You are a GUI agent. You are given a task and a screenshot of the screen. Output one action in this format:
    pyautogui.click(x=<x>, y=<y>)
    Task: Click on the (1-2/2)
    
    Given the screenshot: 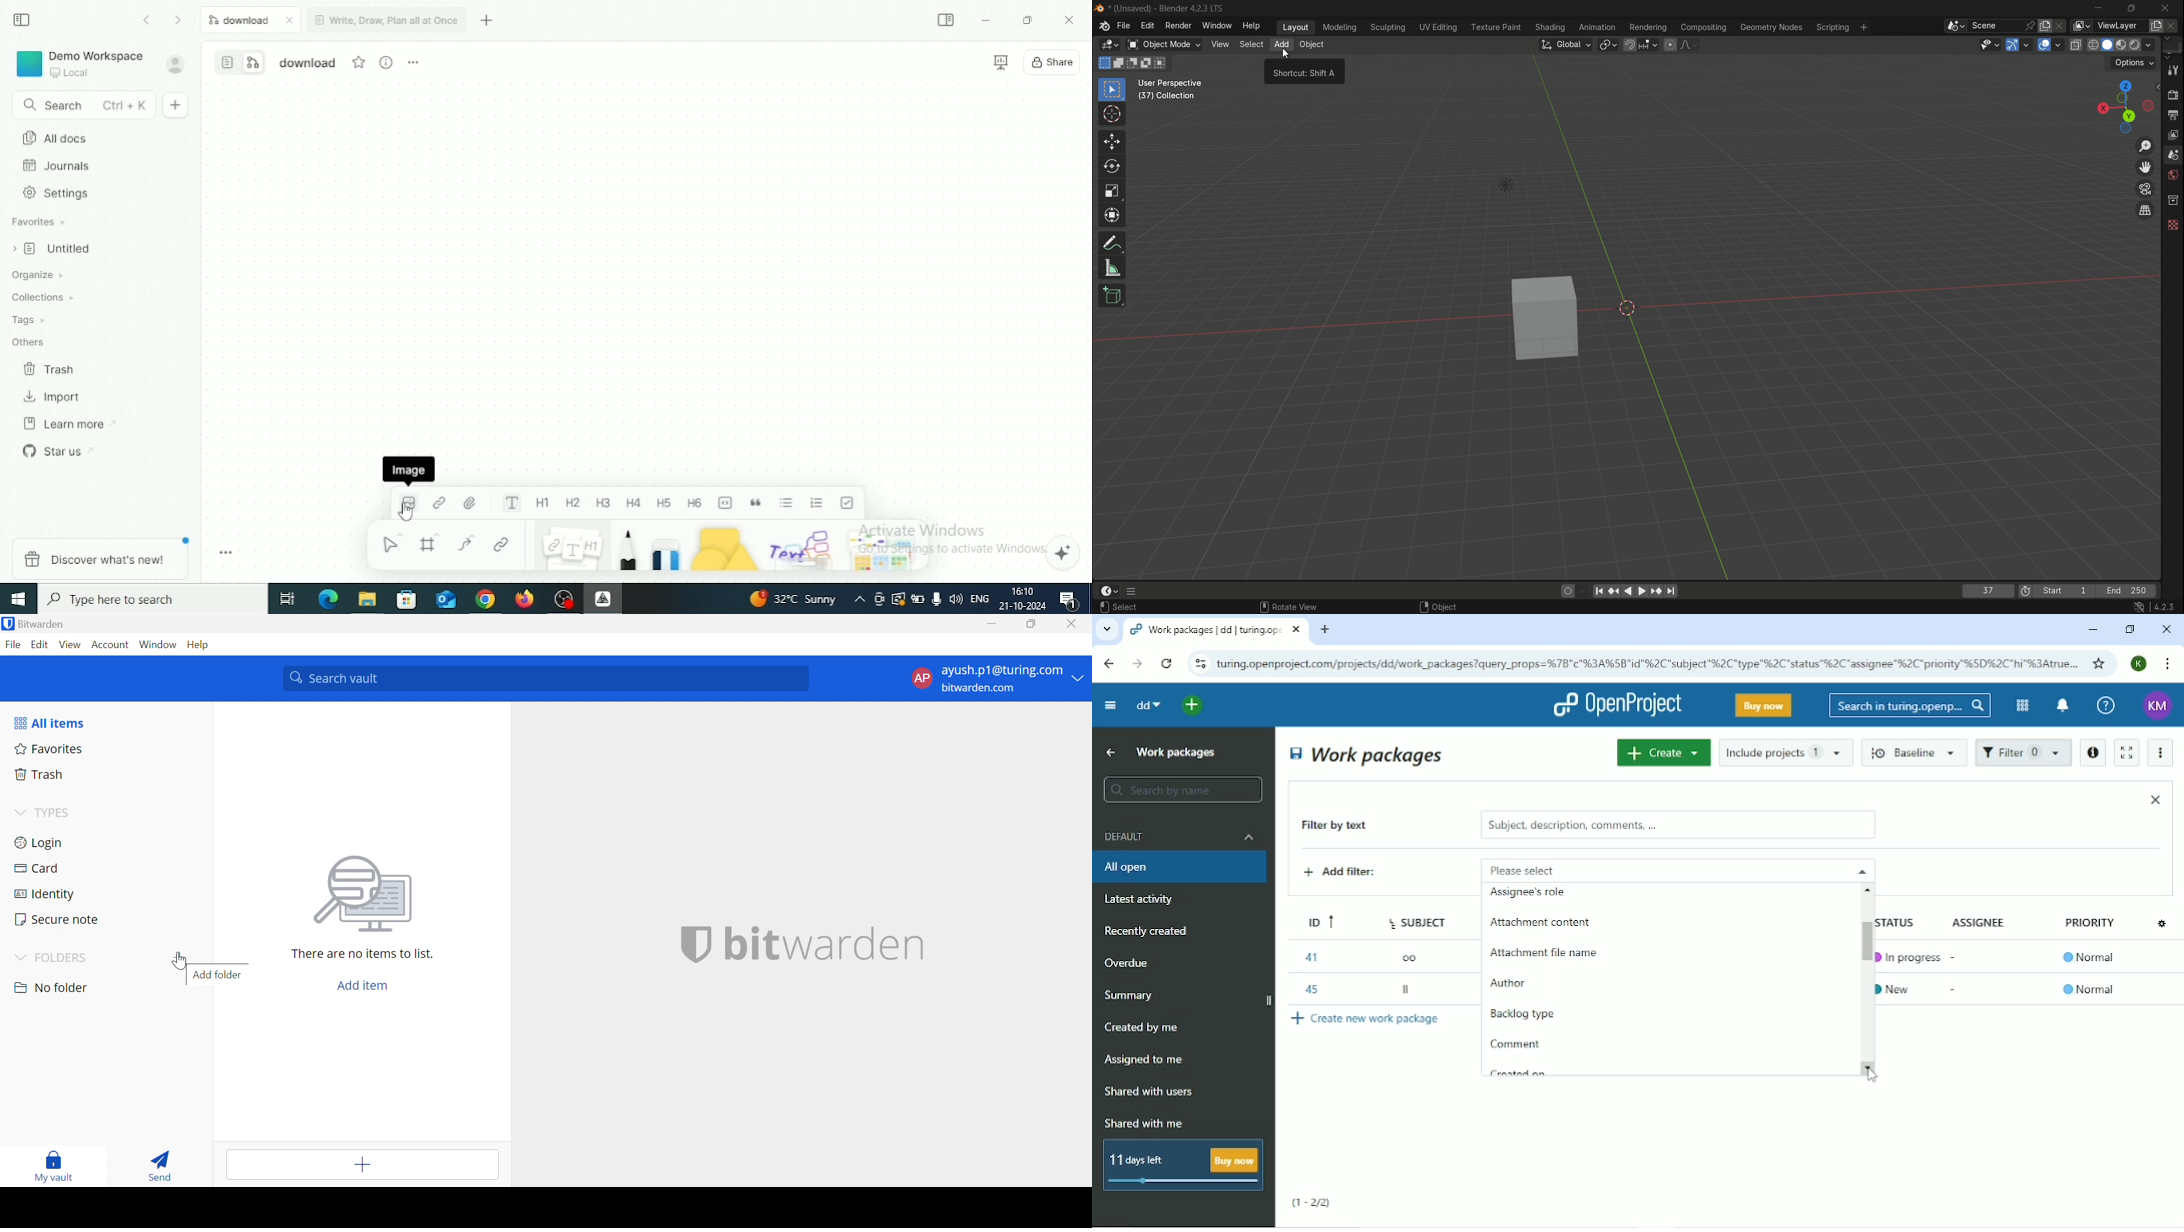 What is the action you would take?
    pyautogui.click(x=1312, y=1203)
    